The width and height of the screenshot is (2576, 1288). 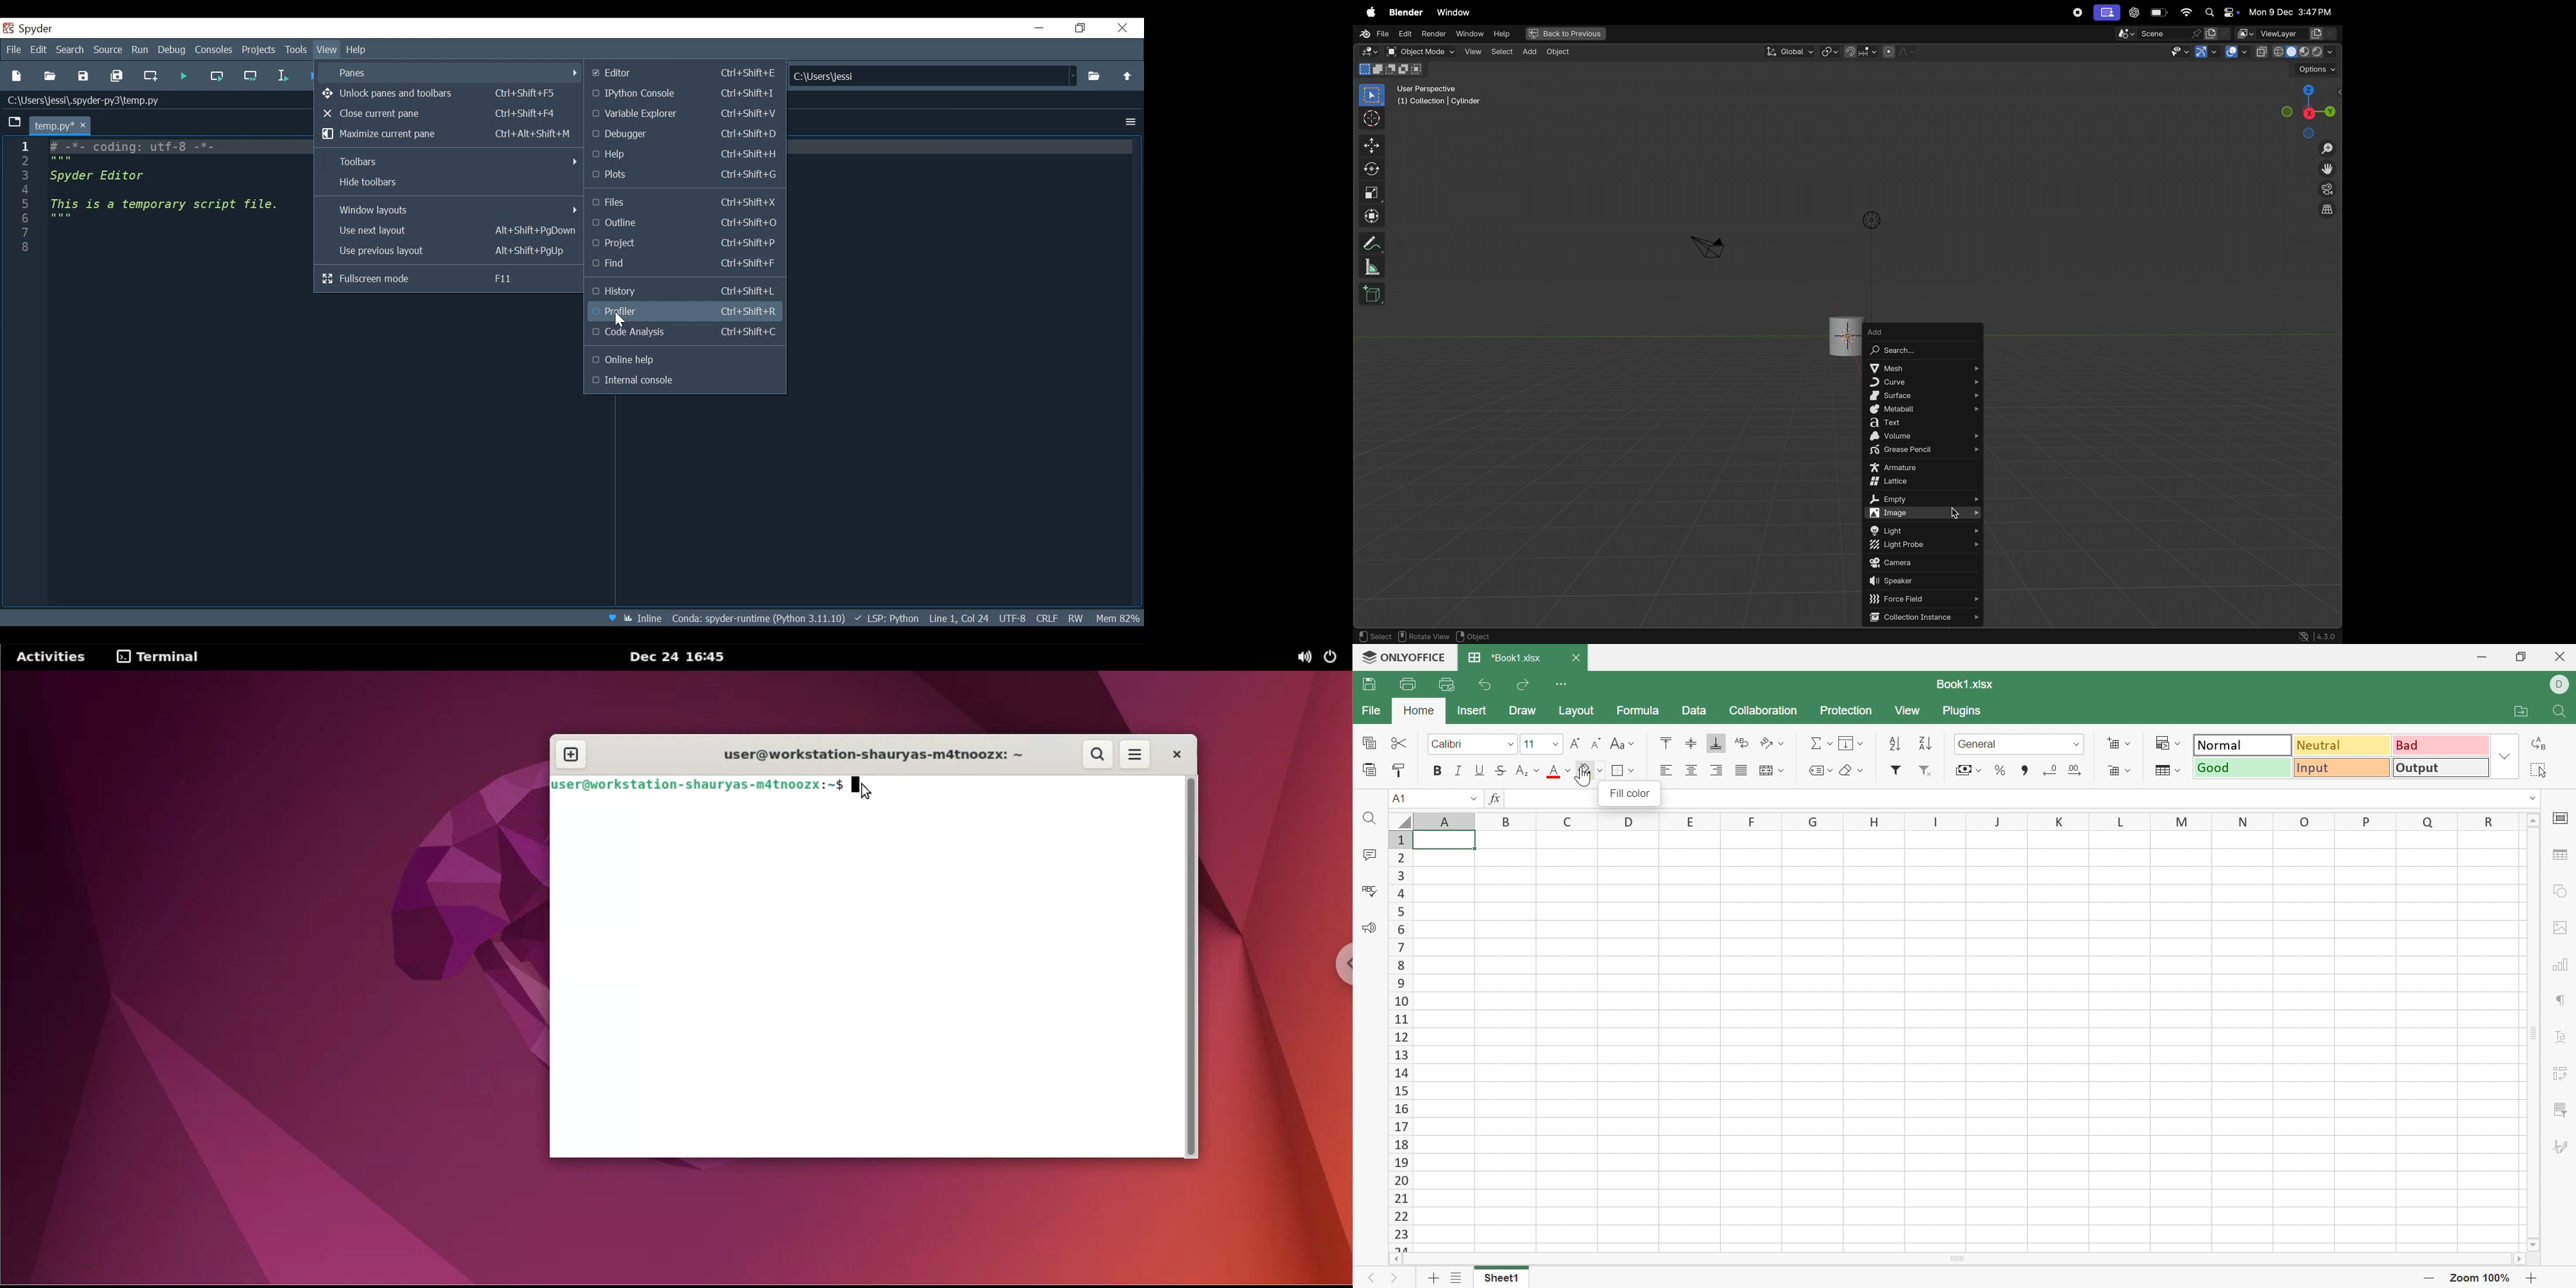 What do you see at coordinates (2564, 1109) in the screenshot?
I see `Slicer settings` at bounding box center [2564, 1109].